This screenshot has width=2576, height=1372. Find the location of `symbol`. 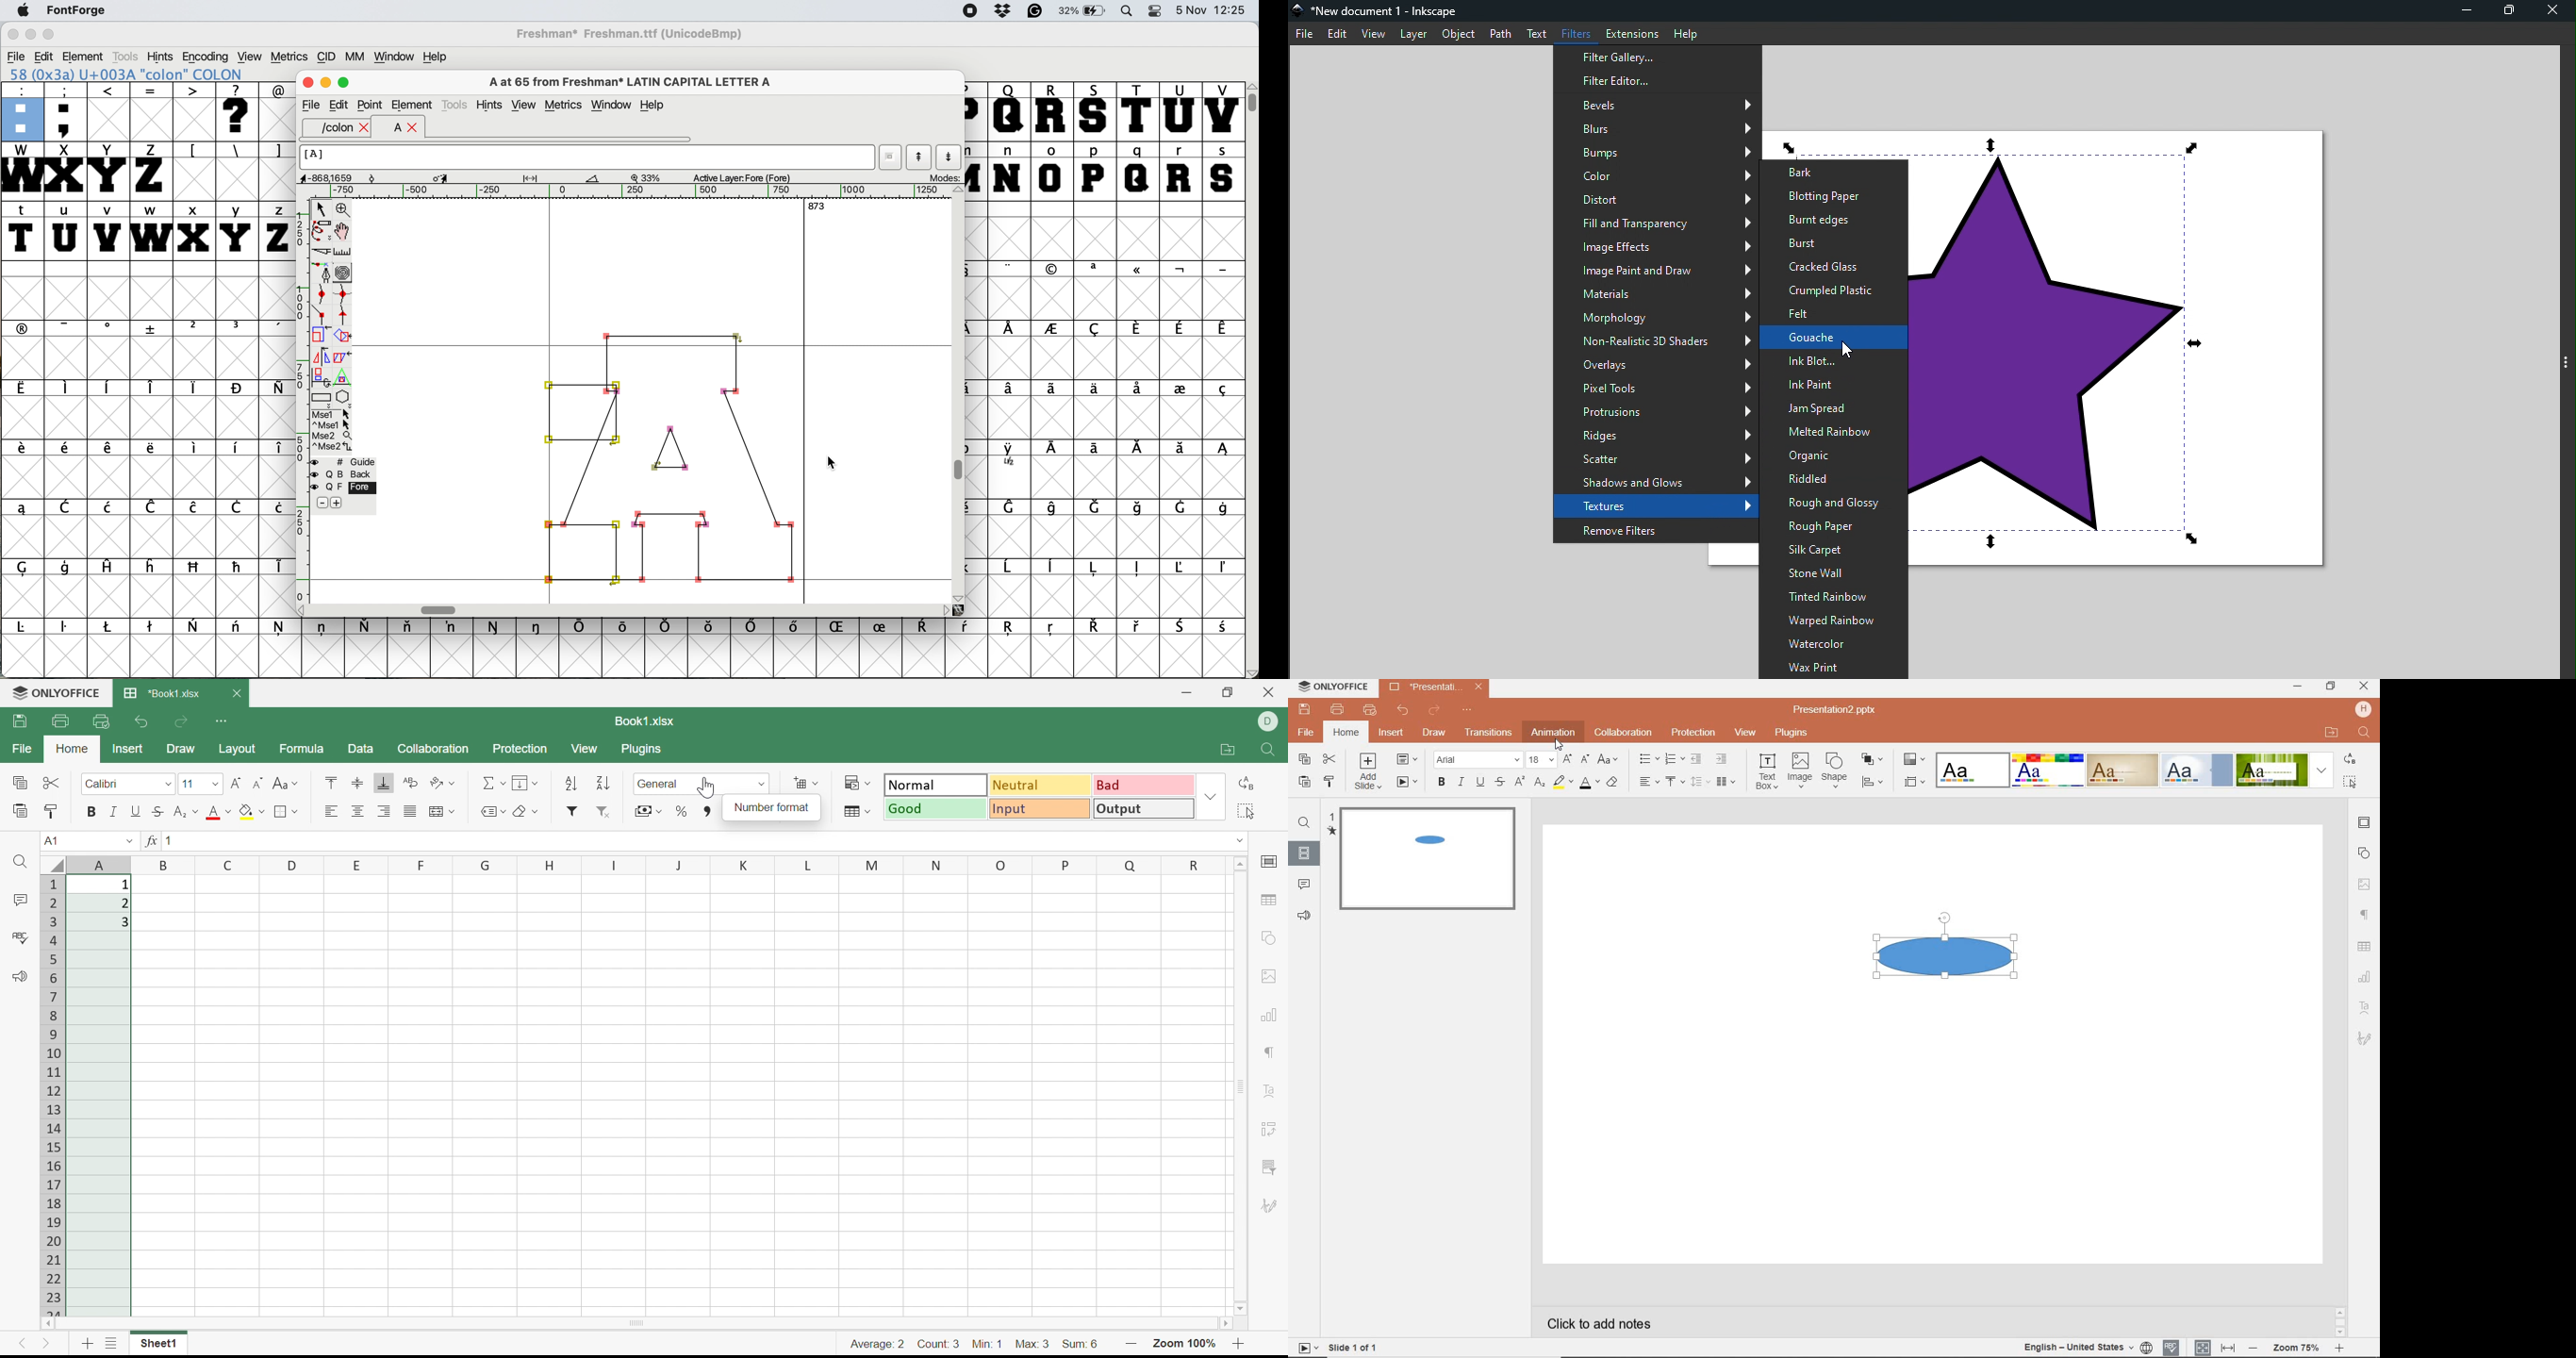

symbol is located at coordinates (1139, 389).